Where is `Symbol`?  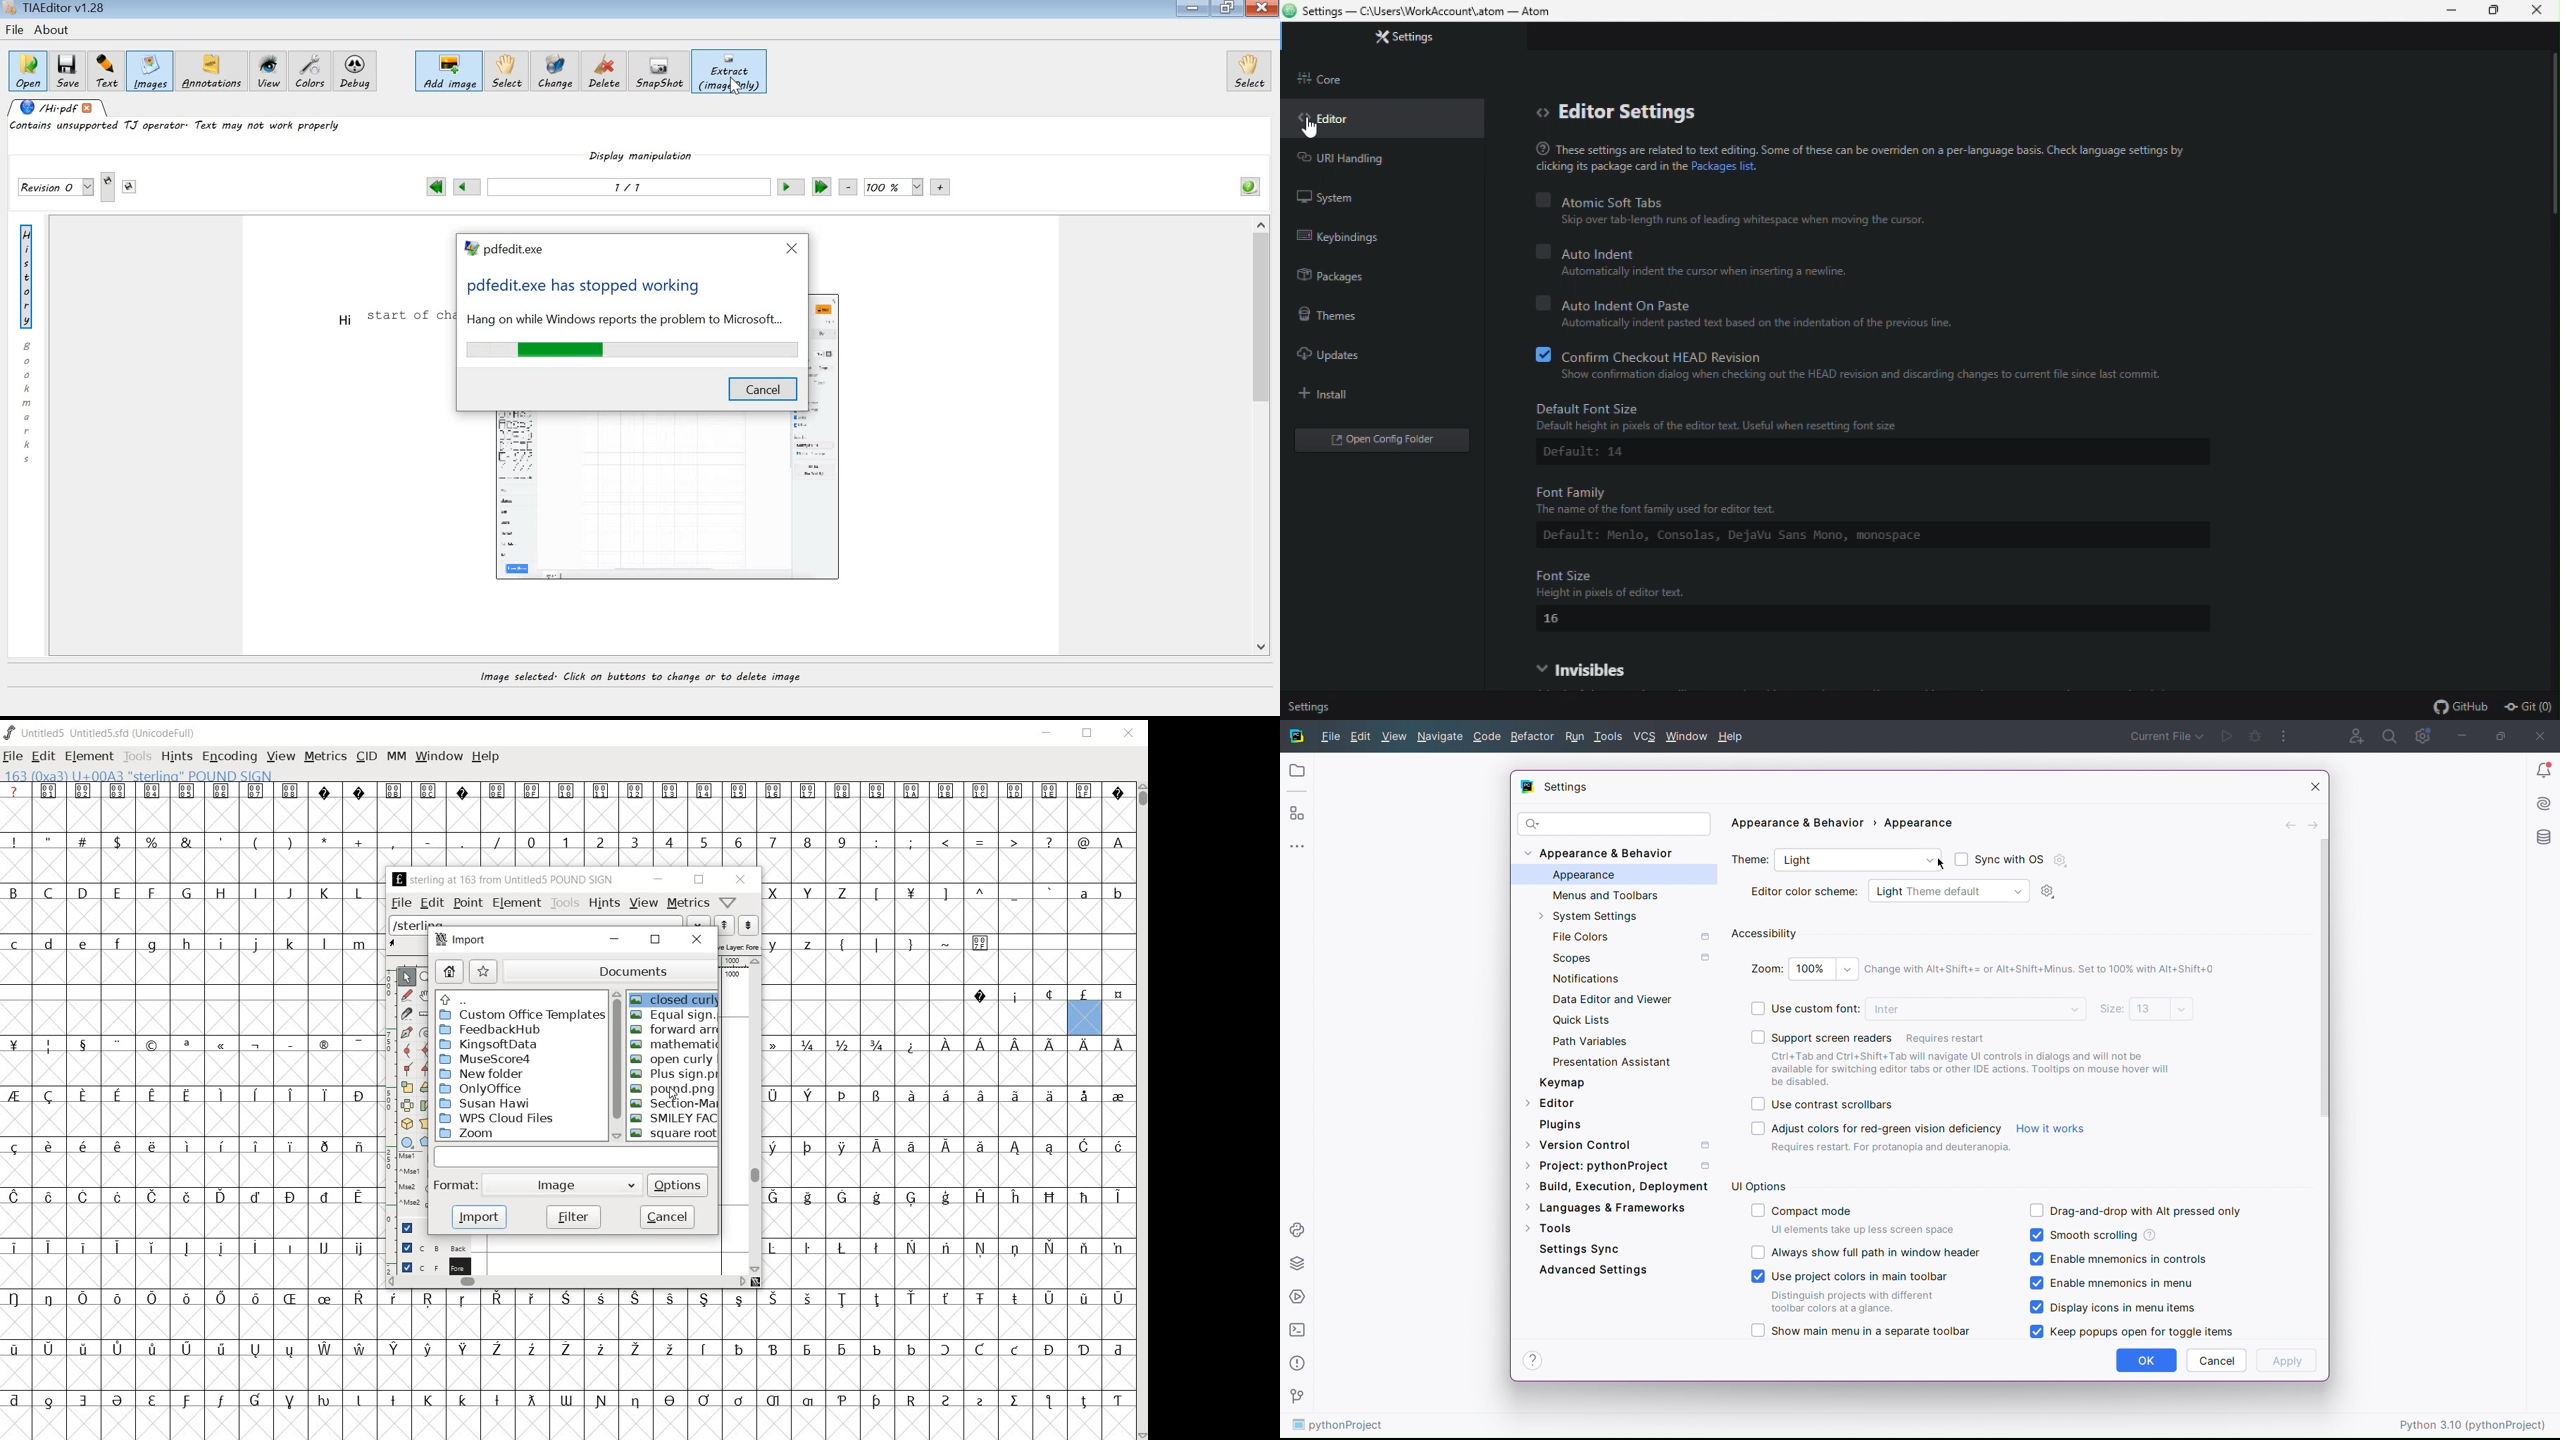
Symbol is located at coordinates (669, 1401).